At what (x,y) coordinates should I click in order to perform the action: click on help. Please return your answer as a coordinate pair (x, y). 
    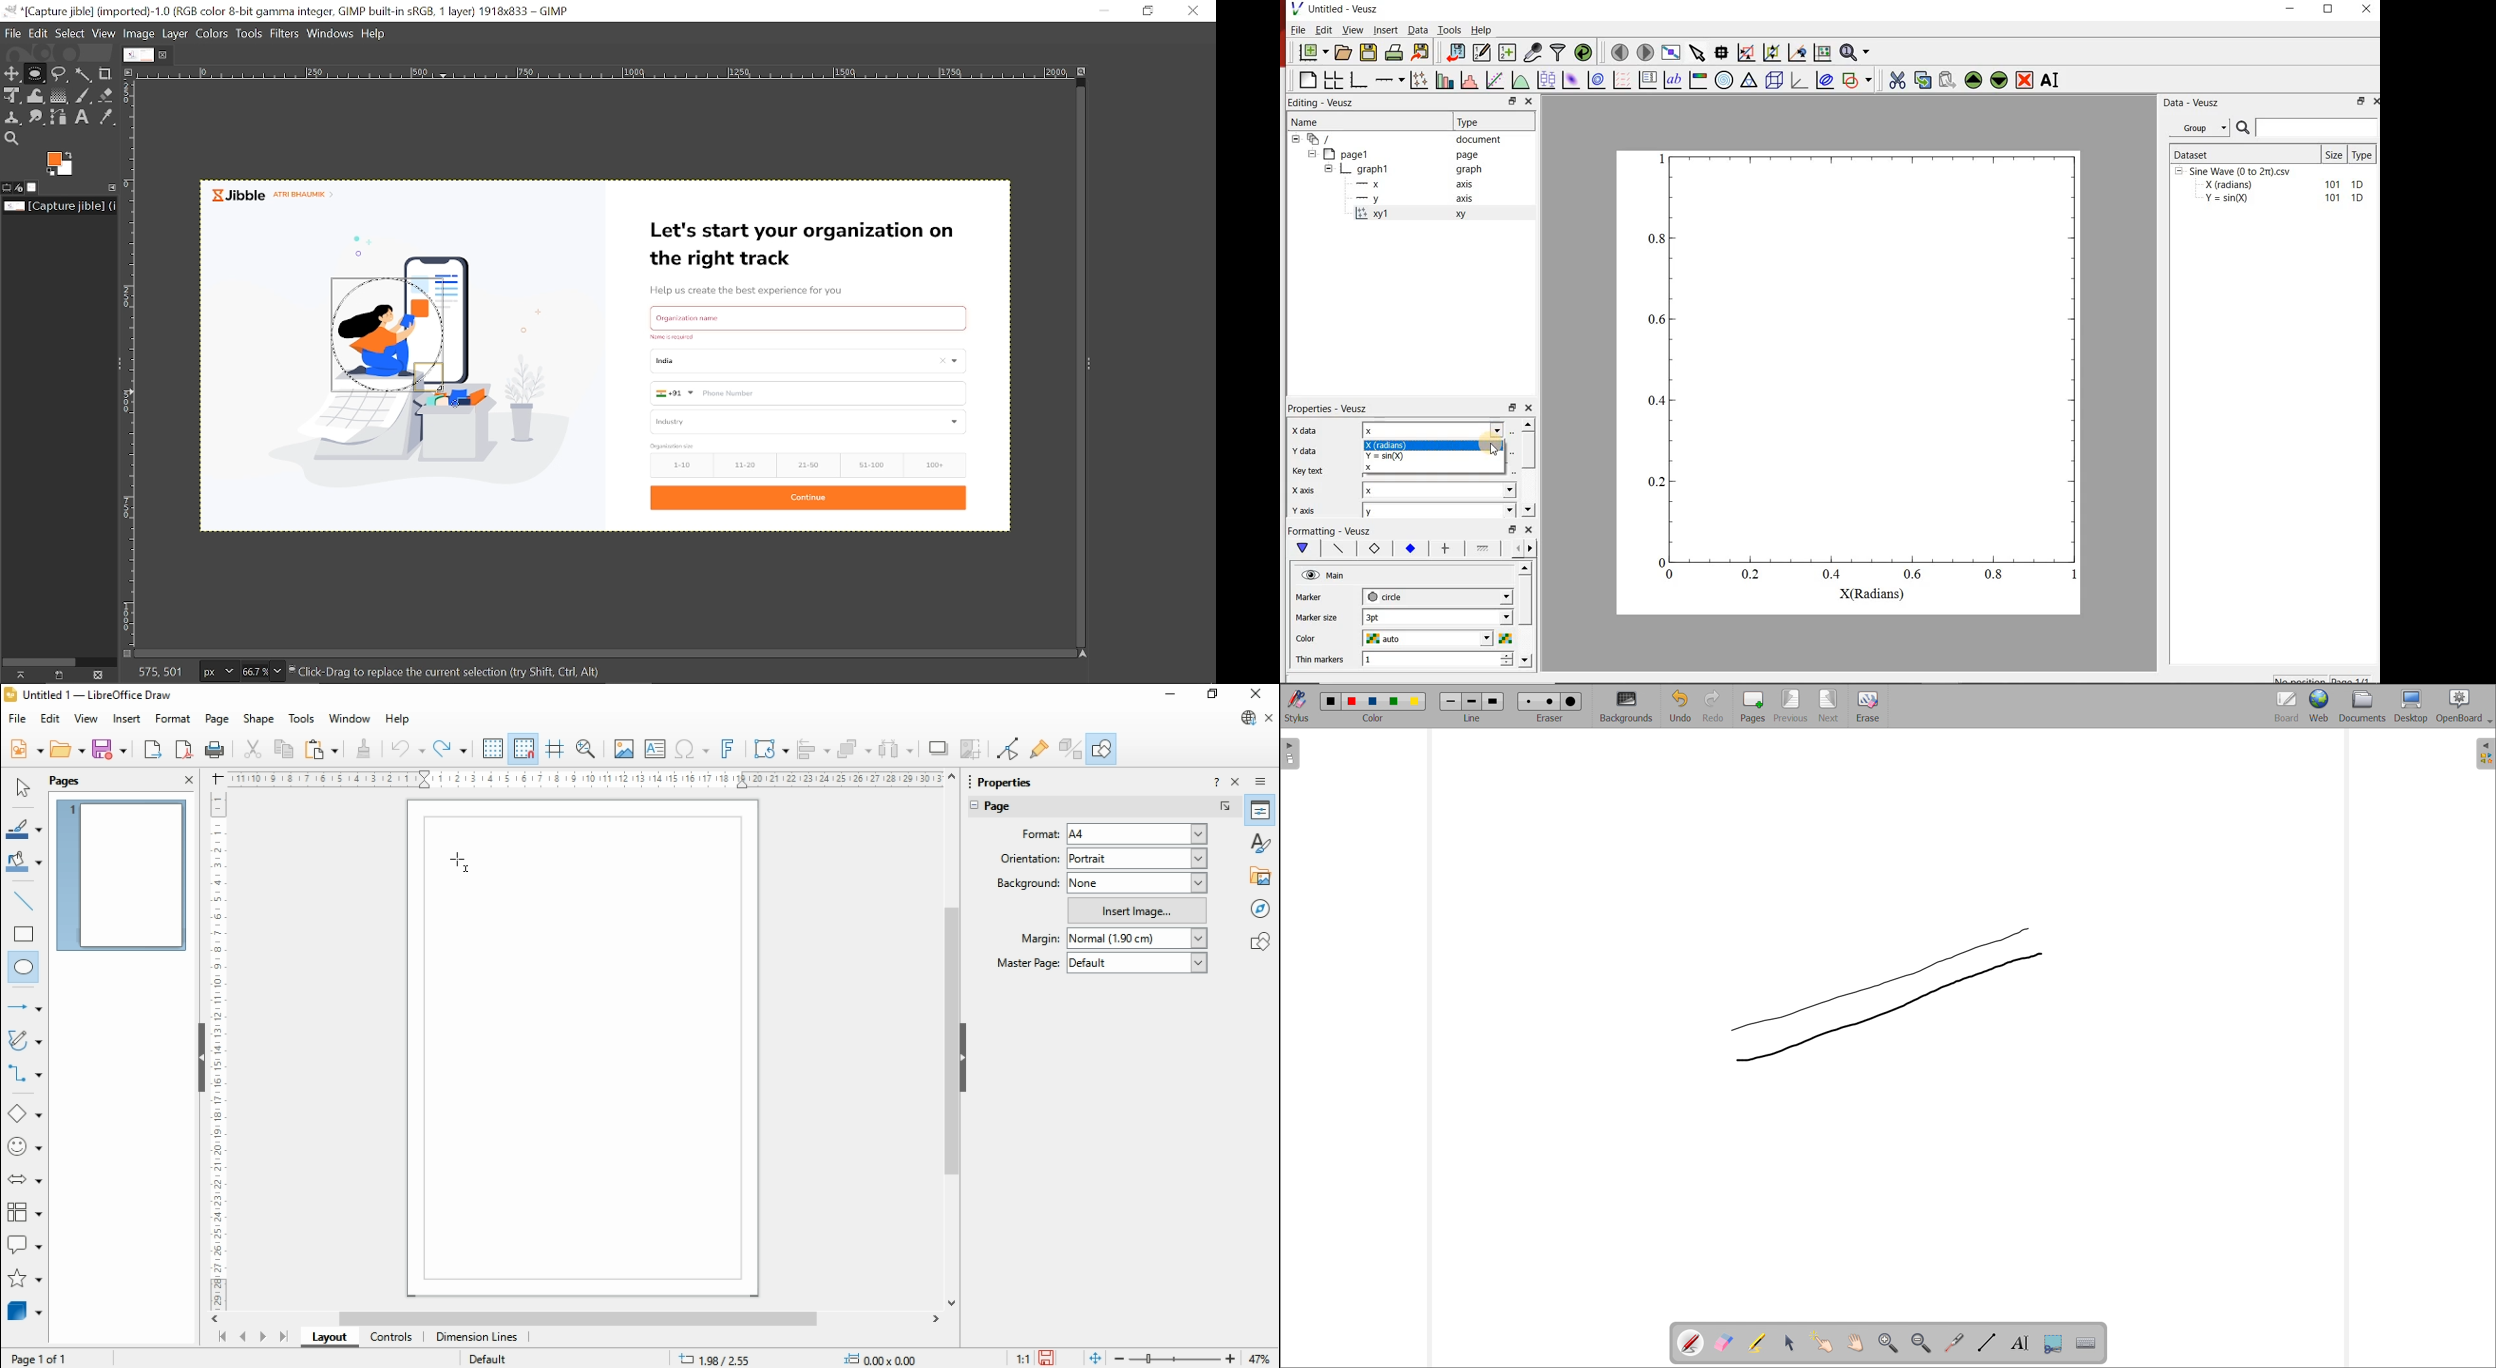
    Looking at the image, I should click on (398, 720).